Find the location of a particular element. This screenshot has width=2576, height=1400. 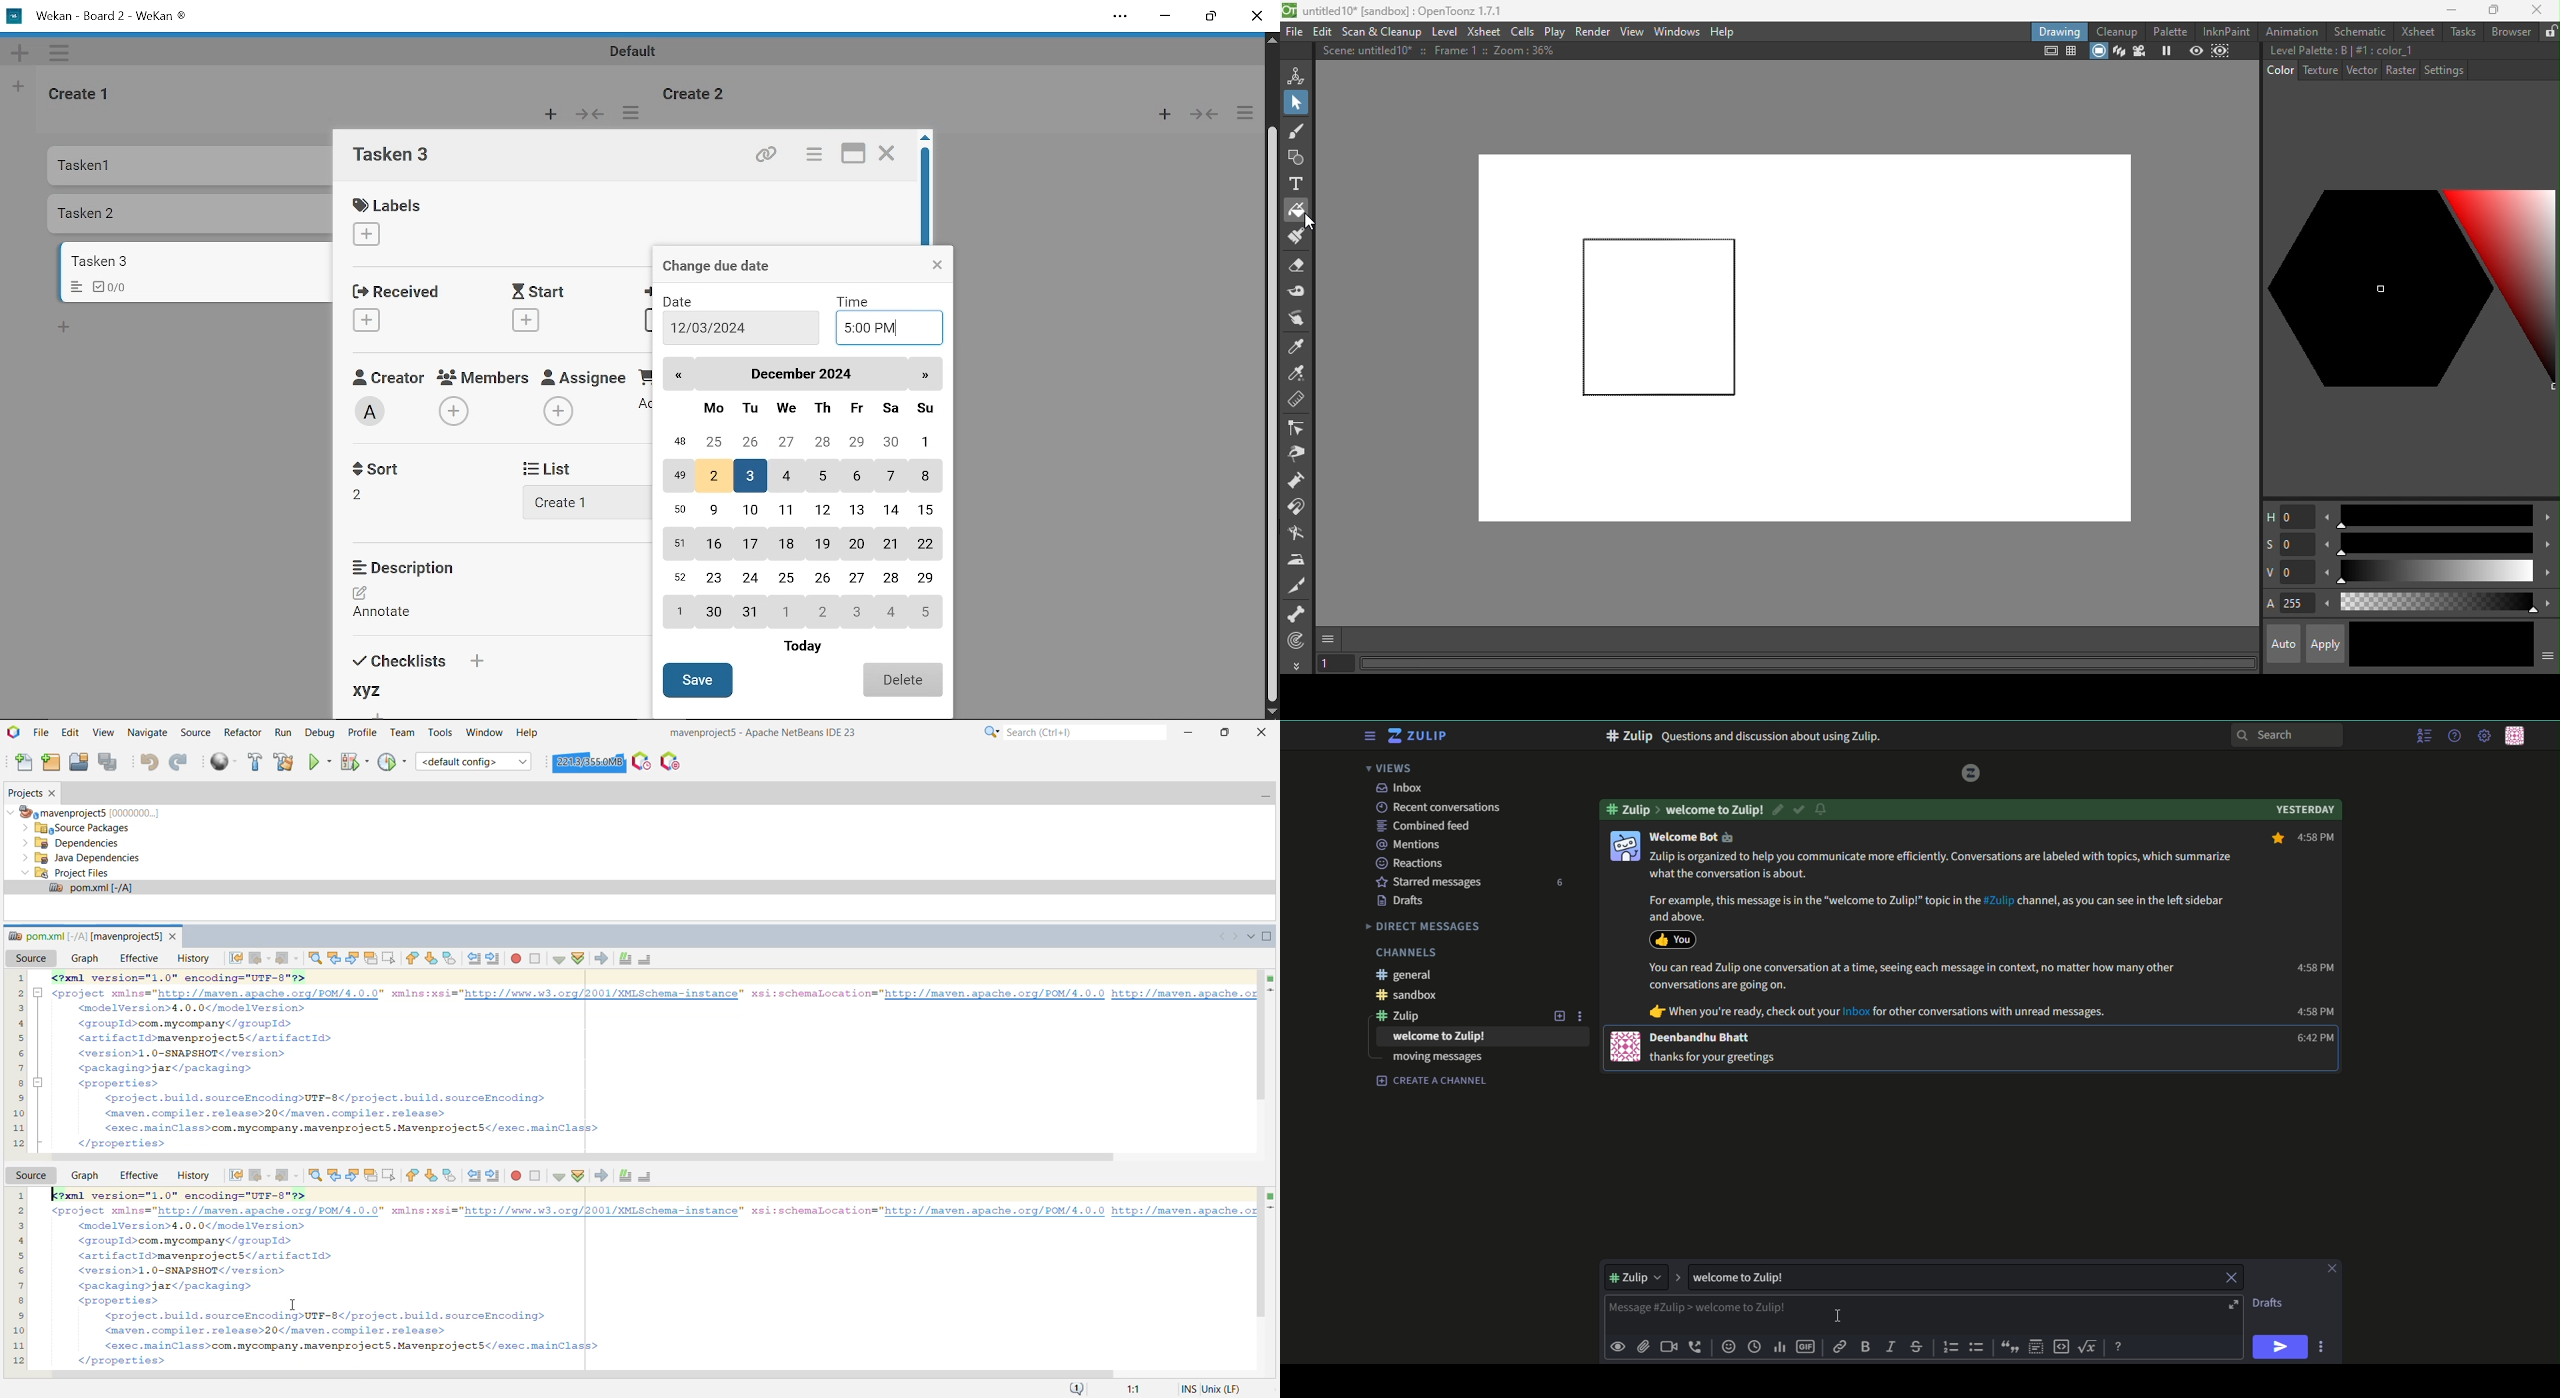

Tools is located at coordinates (441, 733).